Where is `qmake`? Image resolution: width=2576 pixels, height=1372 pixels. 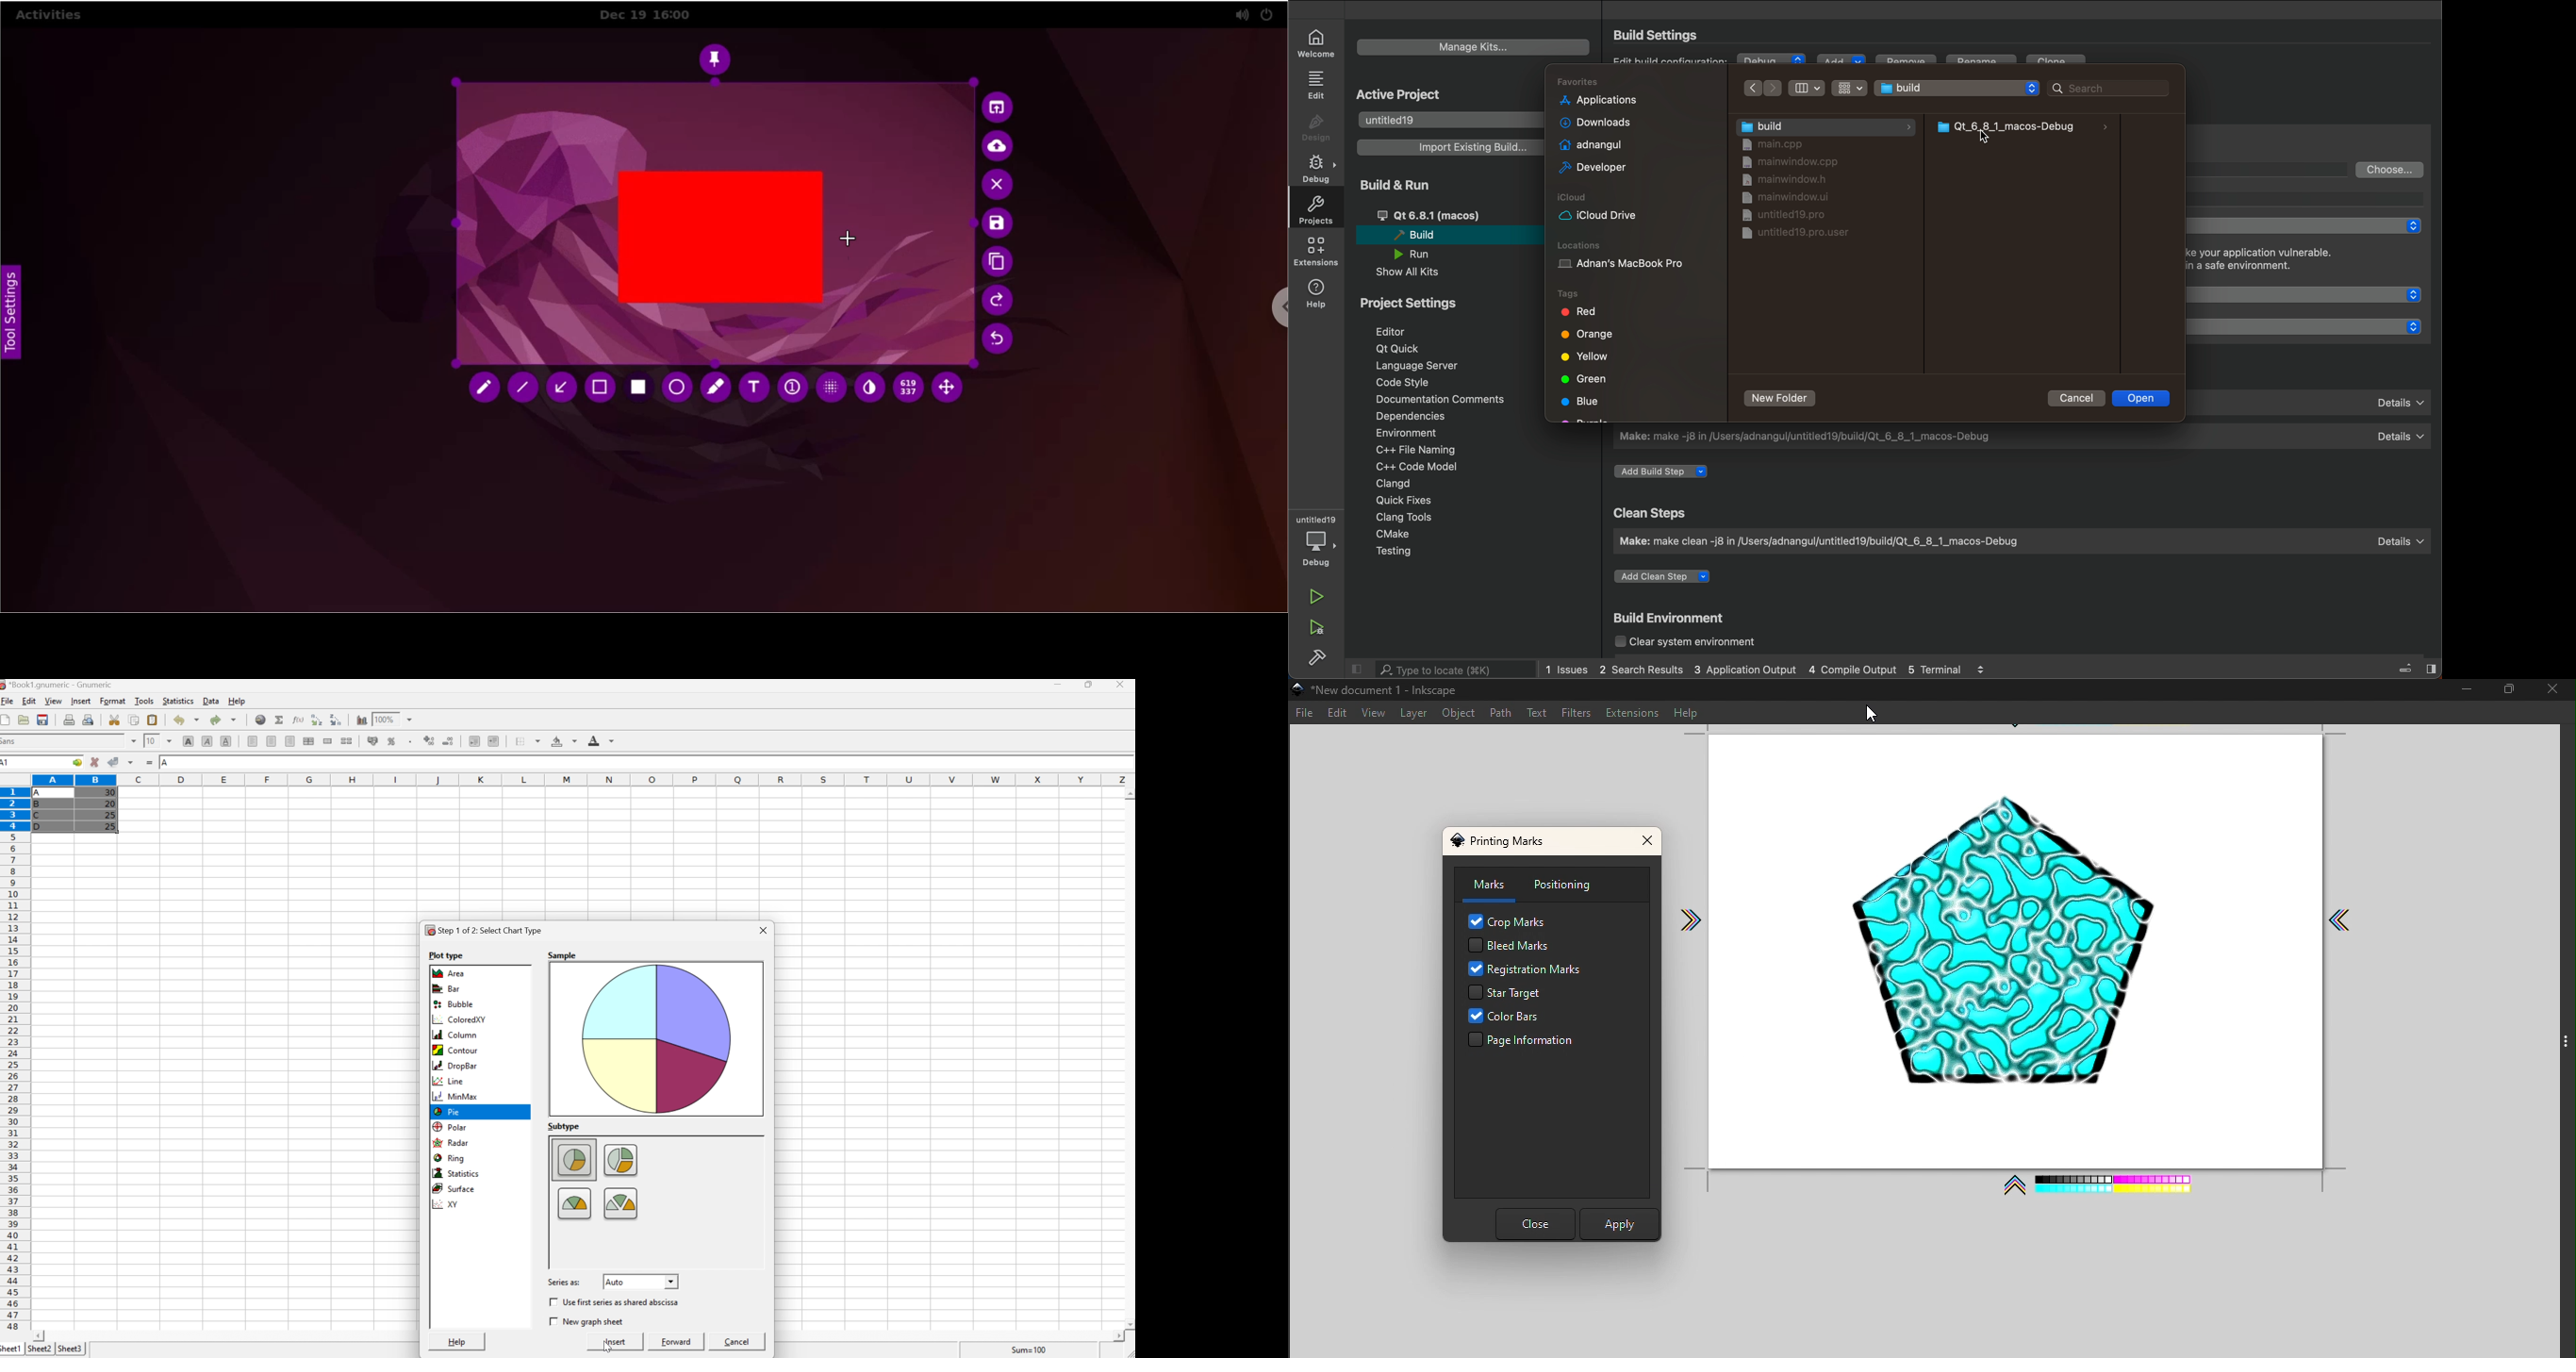 qmake is located at coordinates (2314, 401).